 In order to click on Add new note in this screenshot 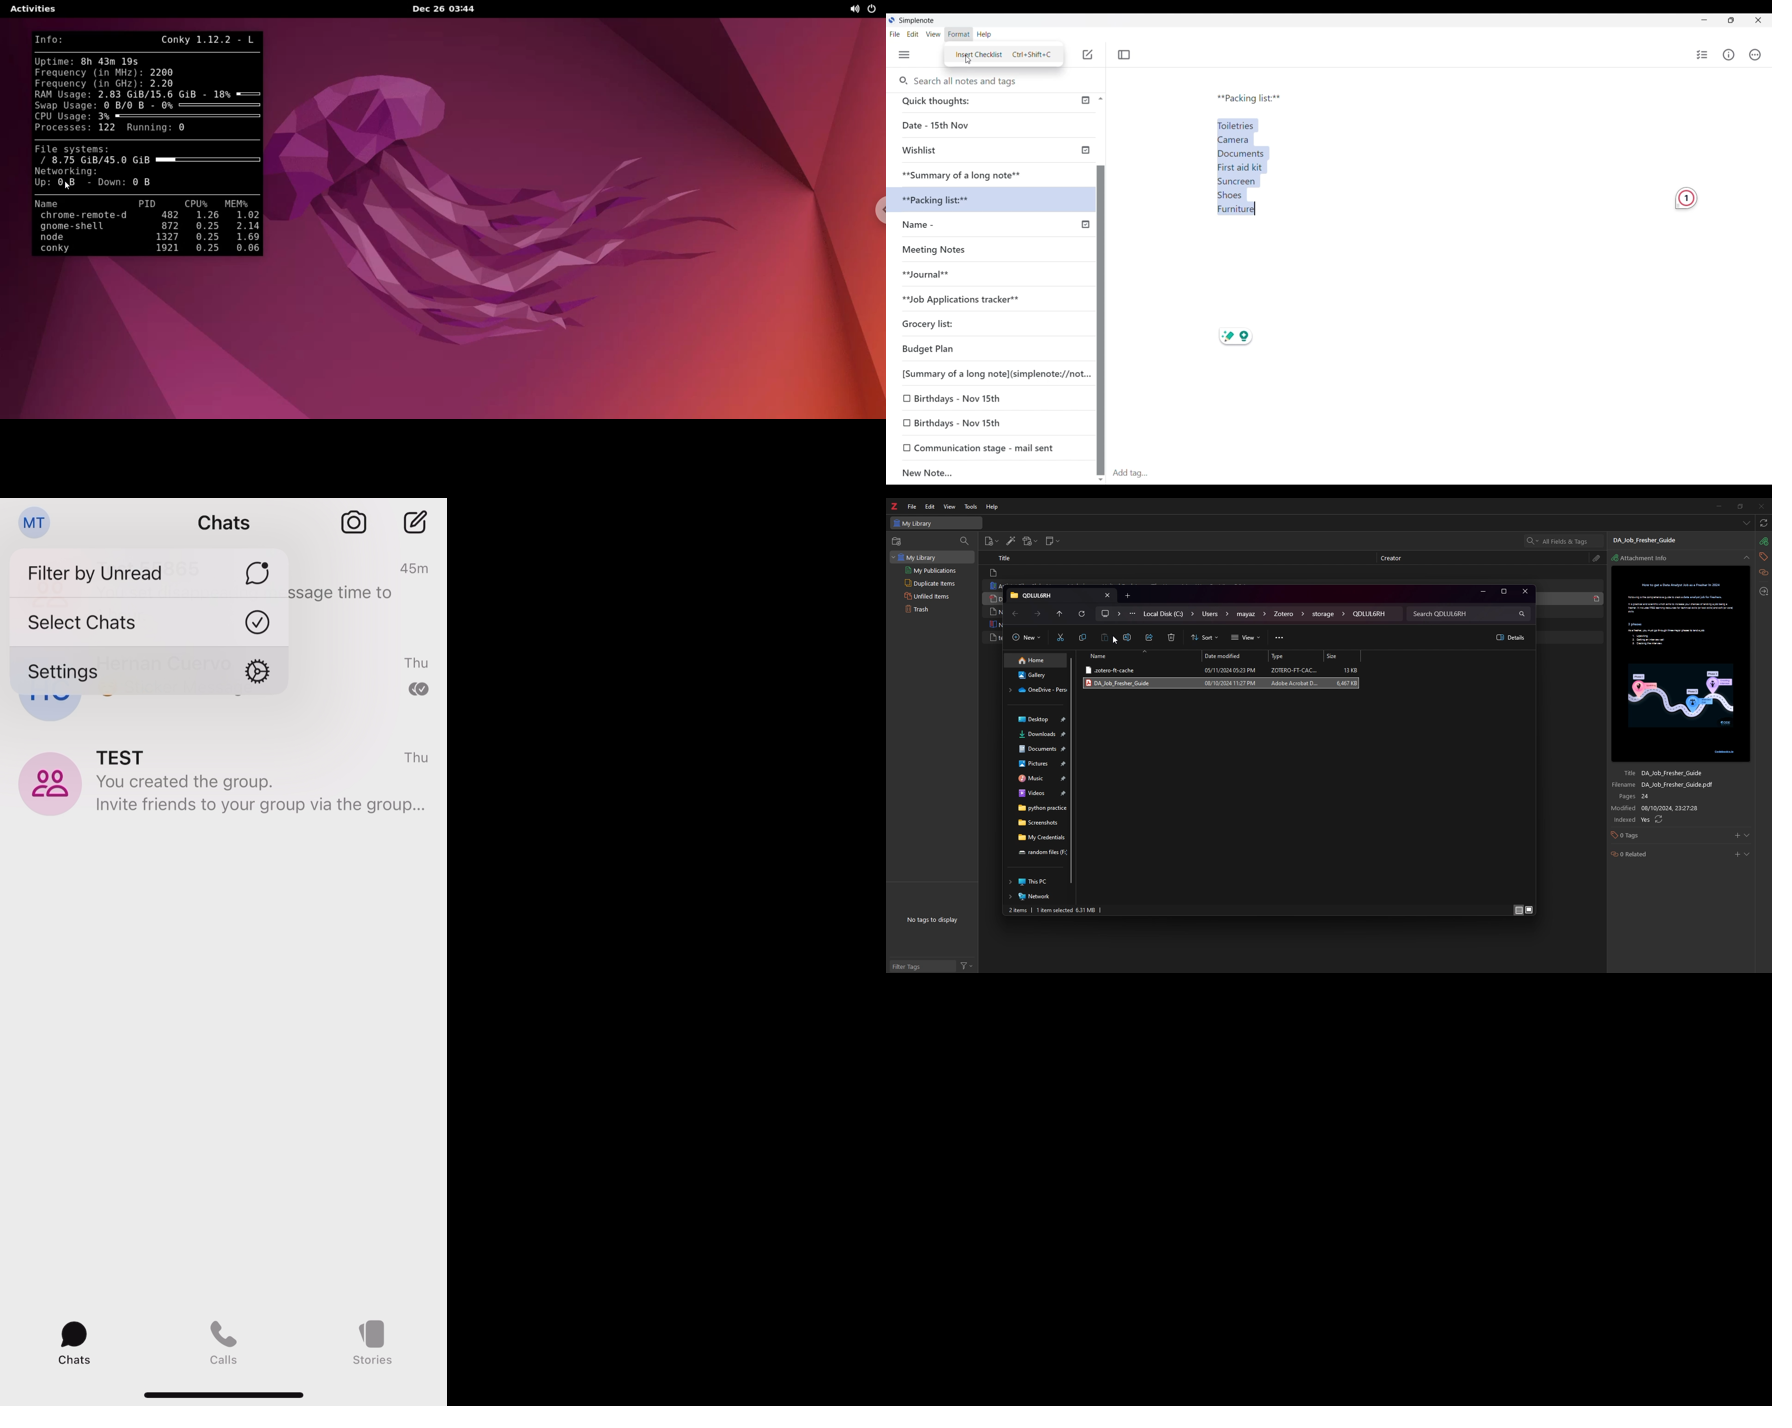, I will do `click(1088, 54)`.